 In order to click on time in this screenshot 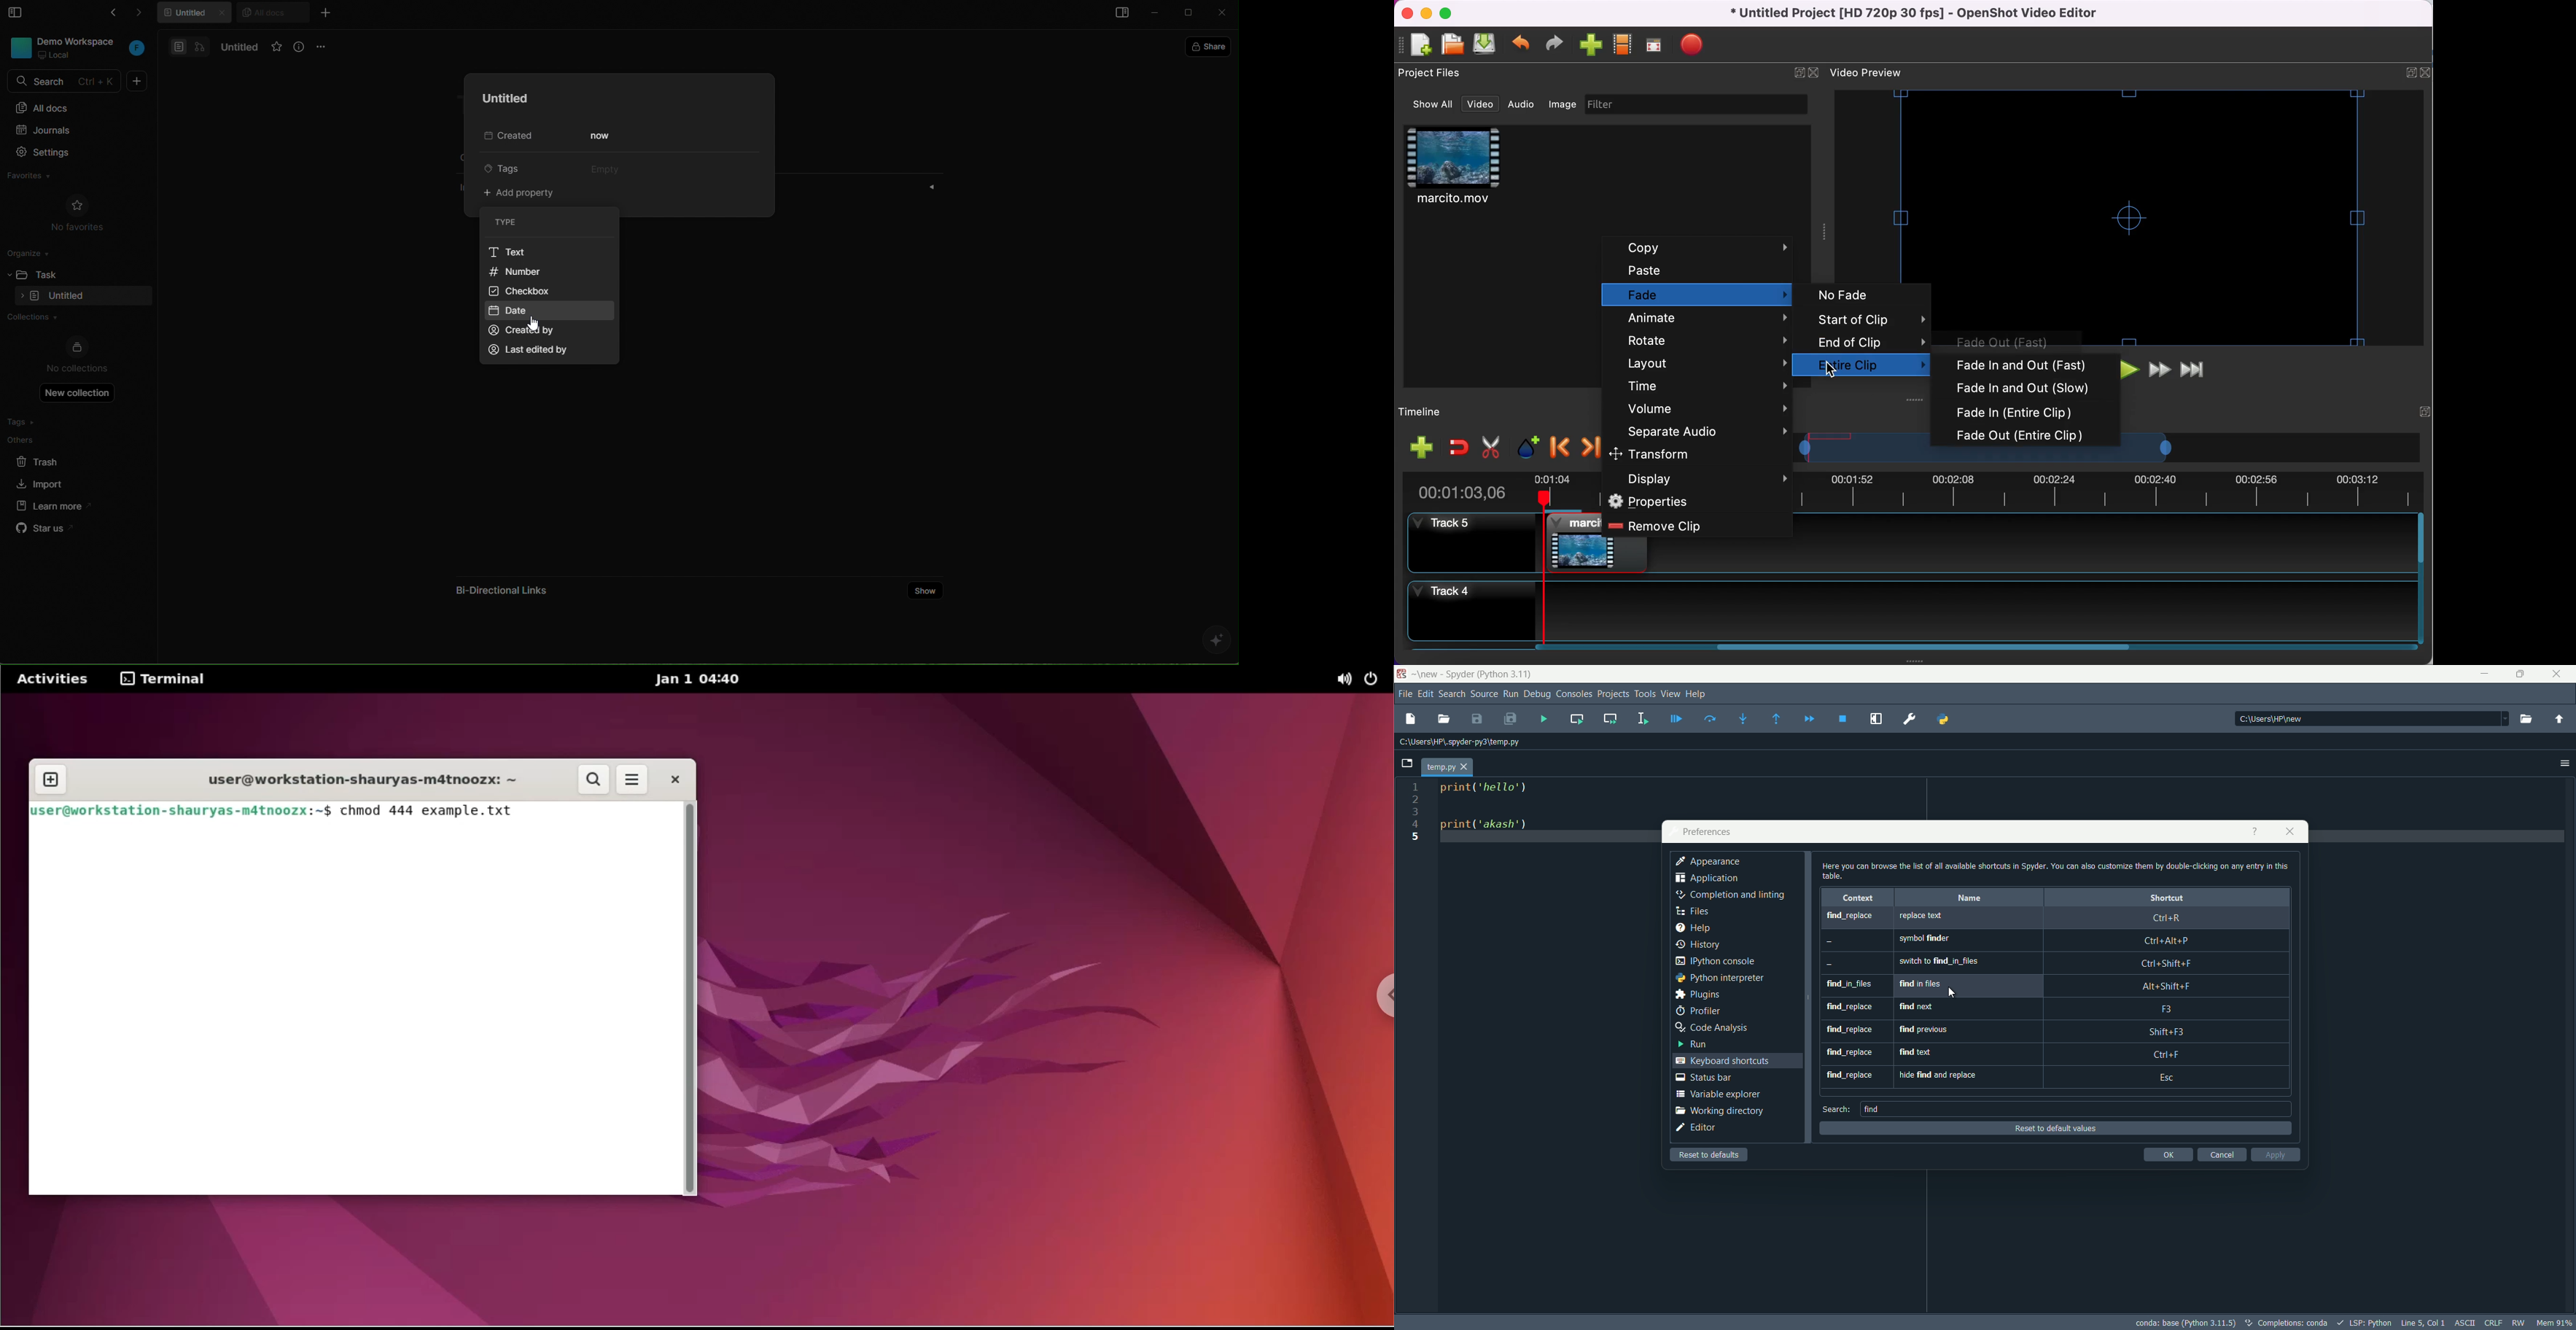, I will do `click(1705, 386)`.